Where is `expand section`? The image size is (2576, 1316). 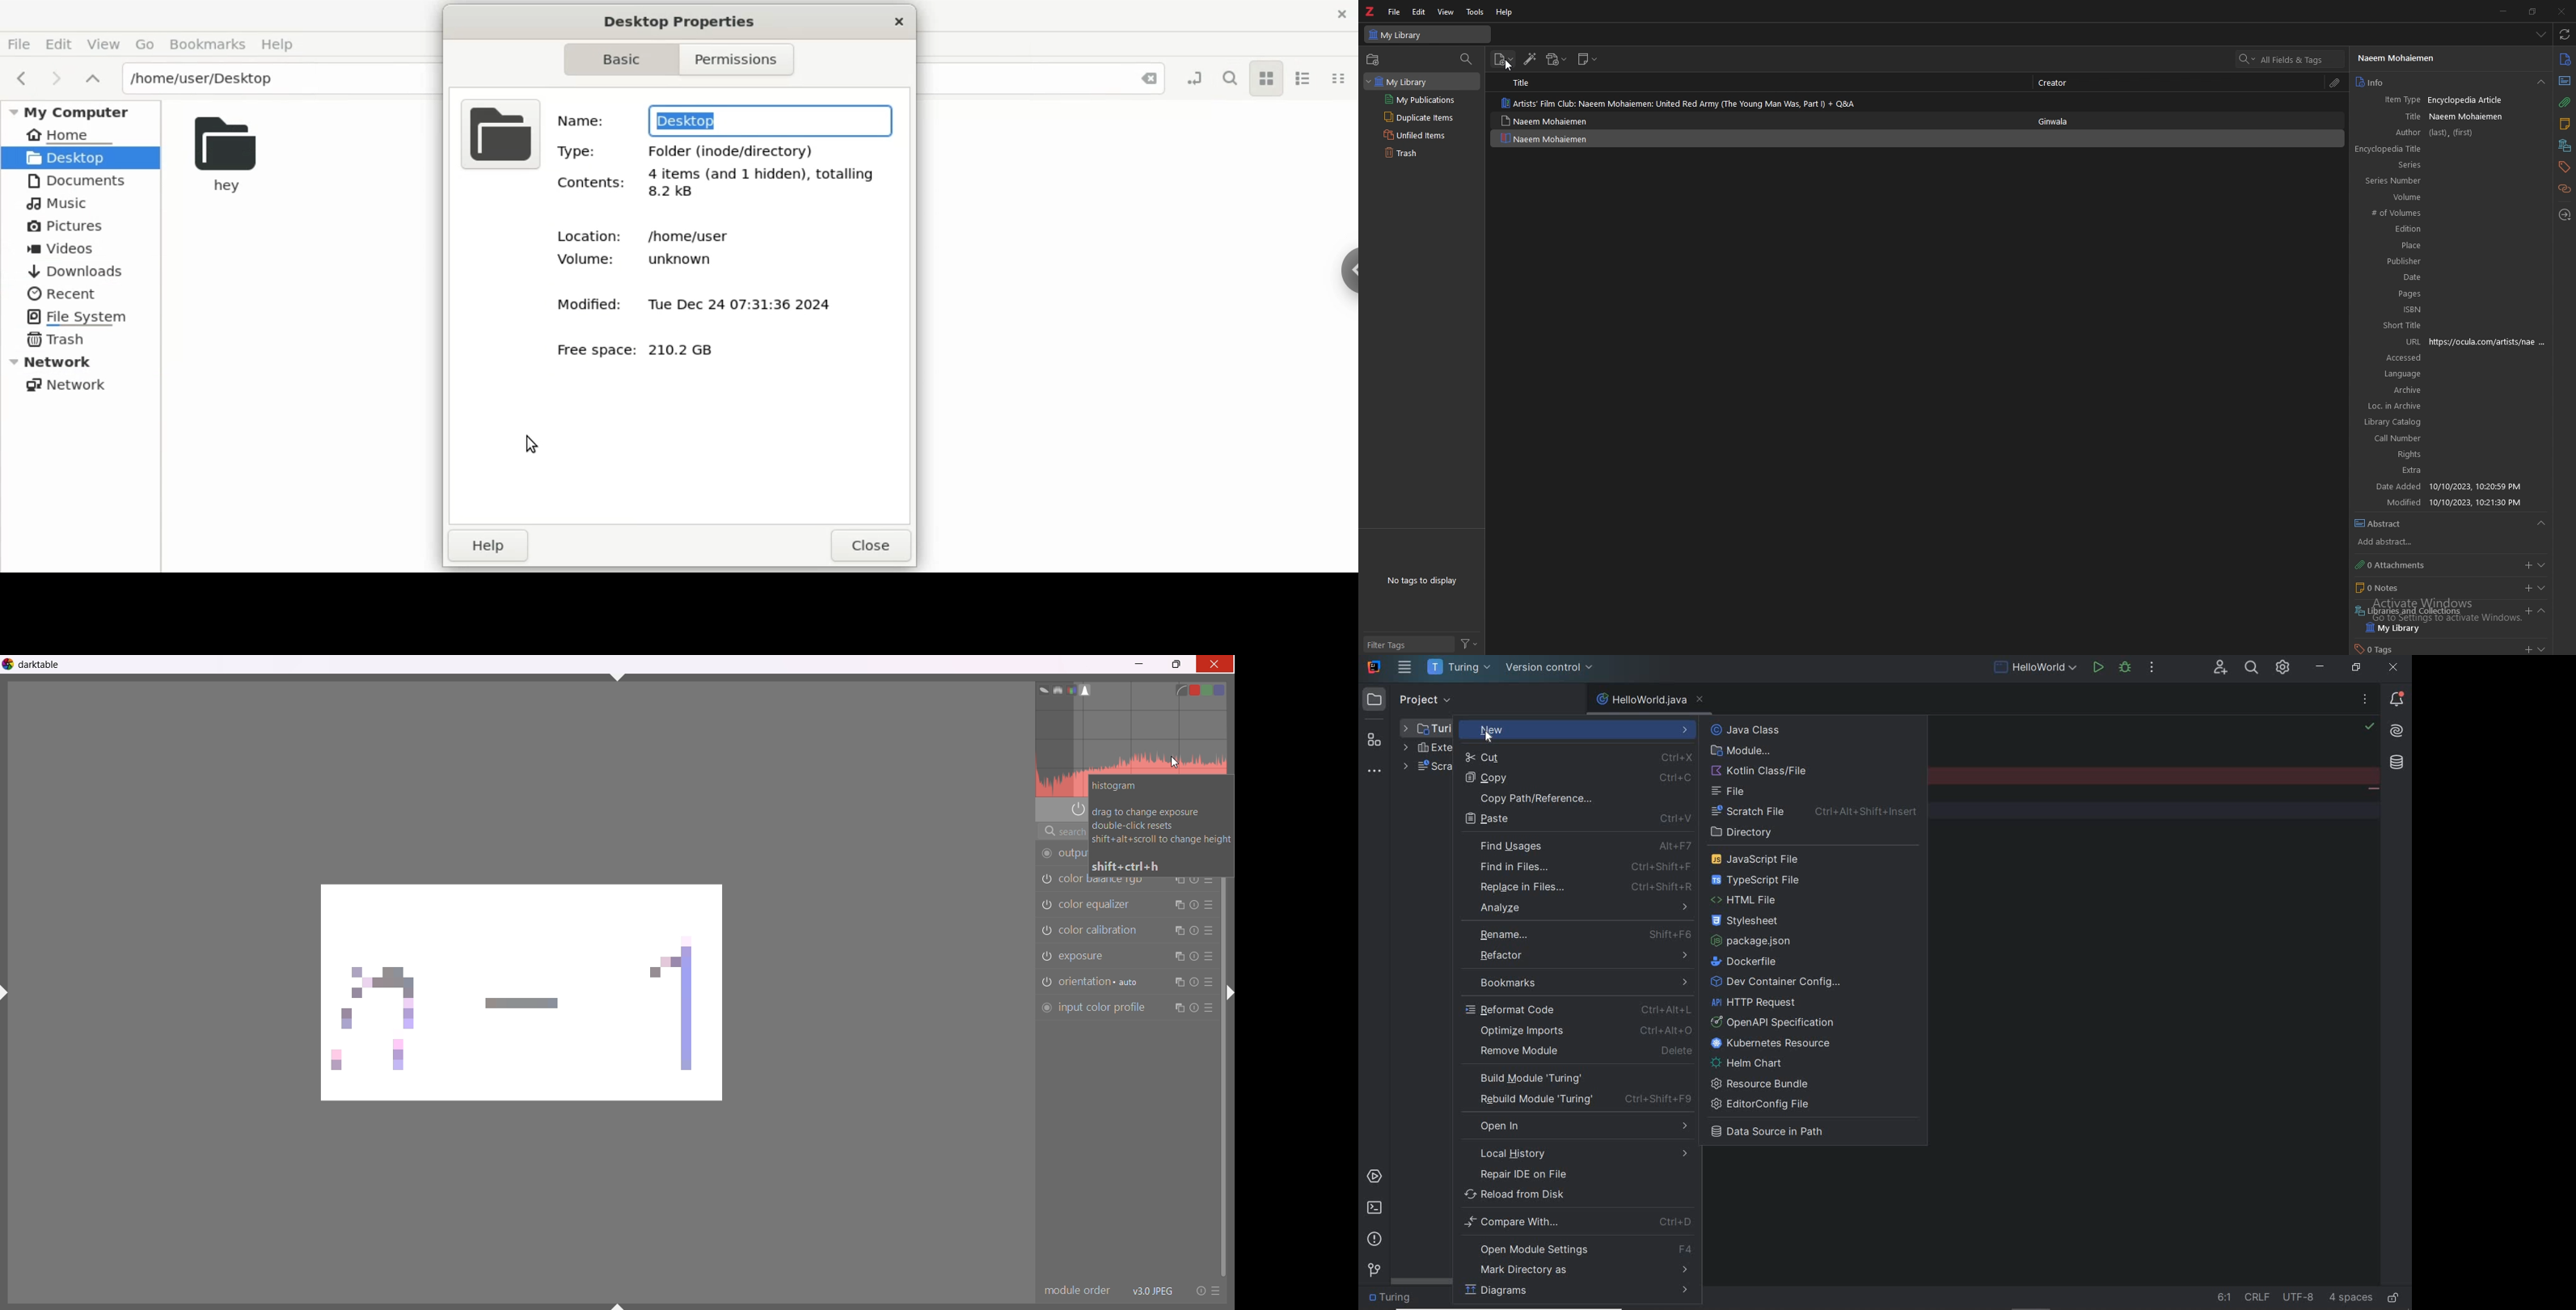 expand section is located at coordinates (2546, 564).